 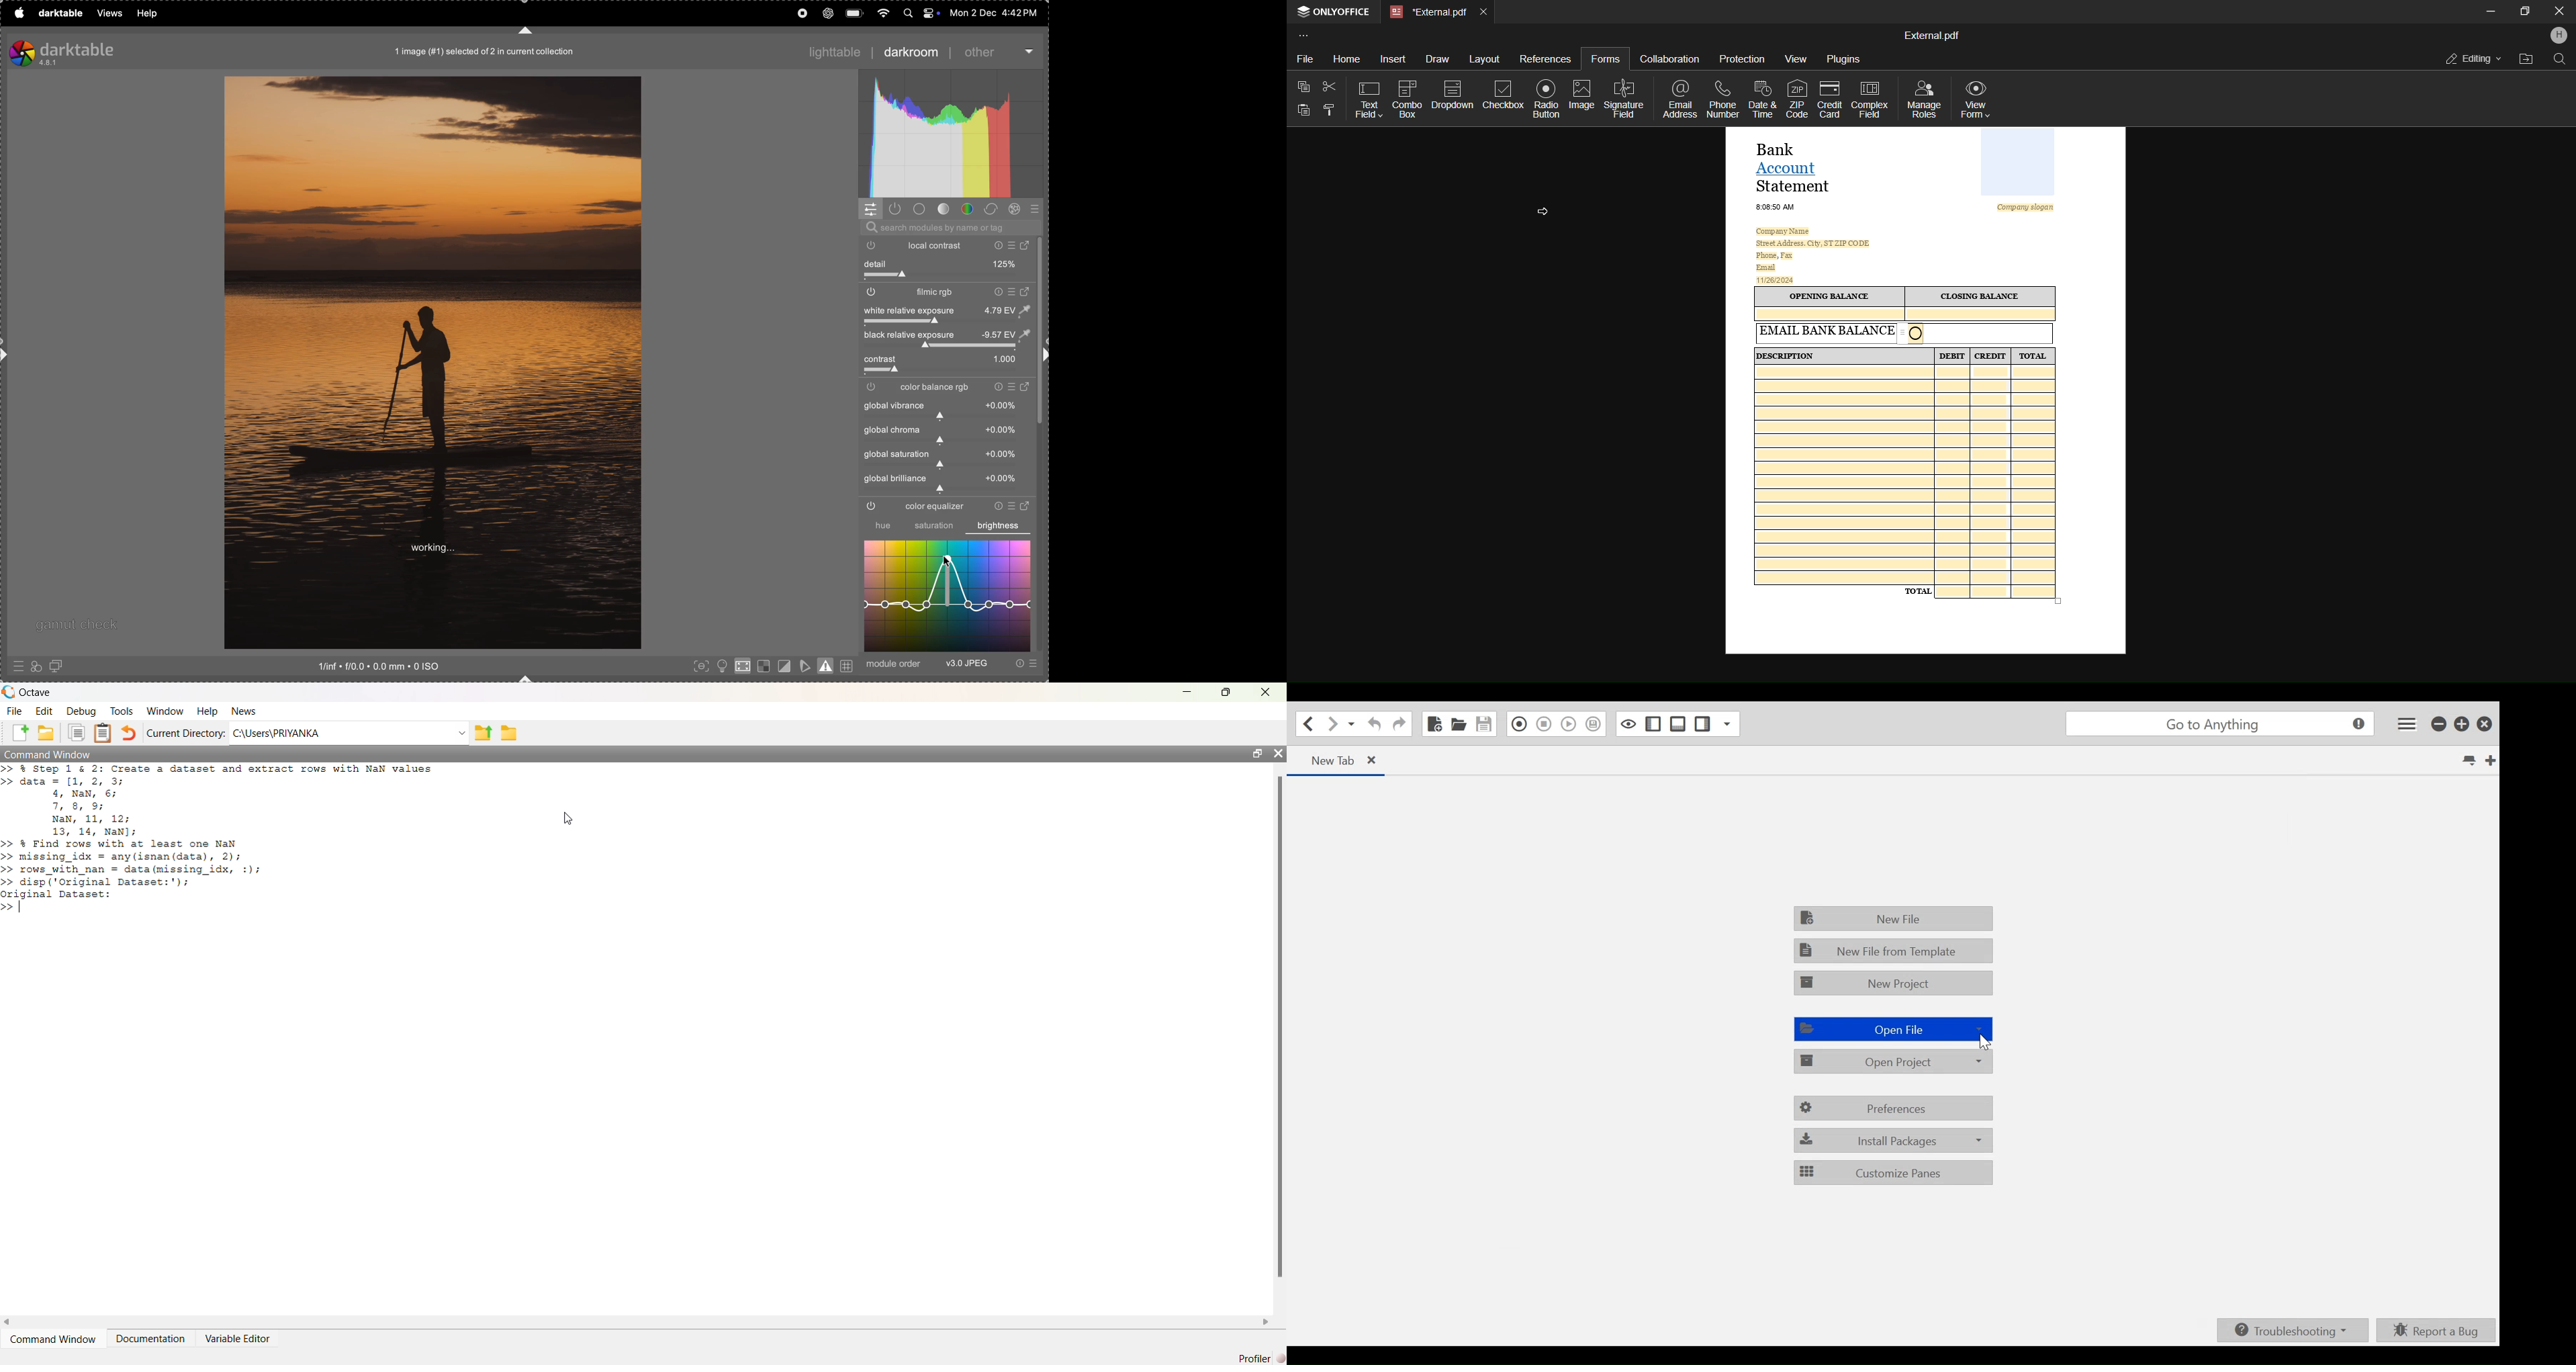 What do you see at coordinates (910, 53) in the screenshot?
I see `darkroom` at bounding box center [910, 53].